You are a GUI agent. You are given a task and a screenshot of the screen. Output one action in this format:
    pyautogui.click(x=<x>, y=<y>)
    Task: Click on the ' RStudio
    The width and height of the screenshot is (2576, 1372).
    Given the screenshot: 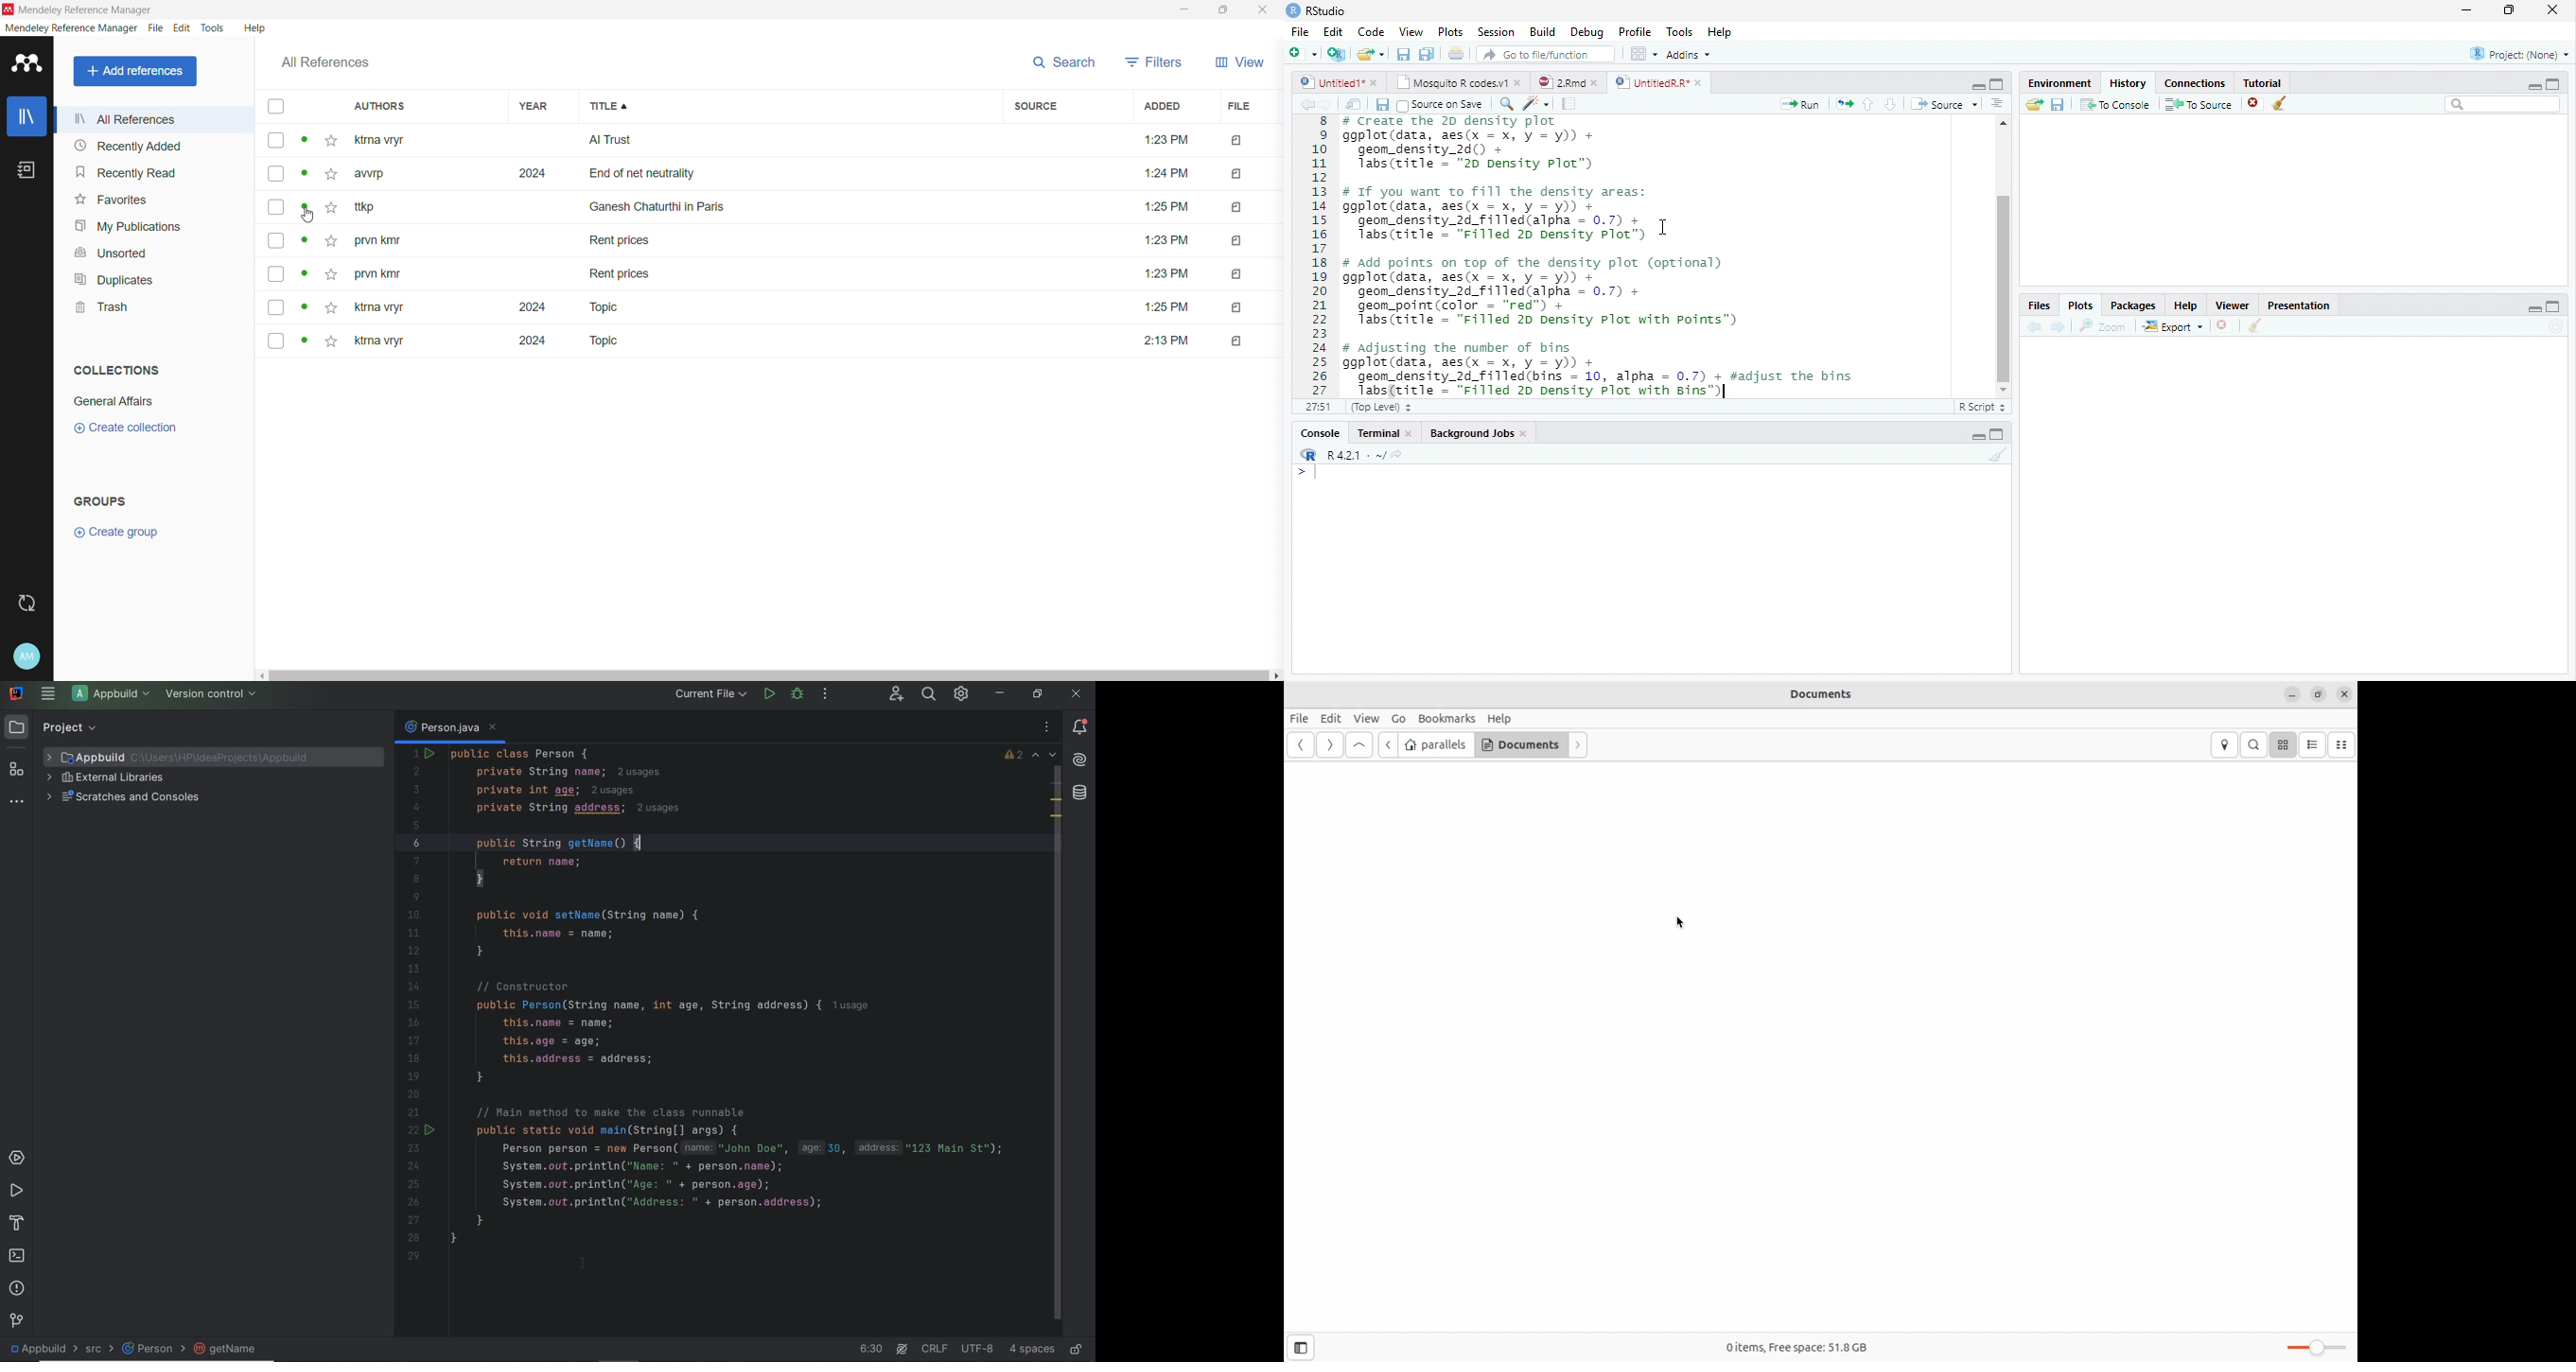 What is the action you would take?
    pyautogui.click(x=1316, y=11)
    